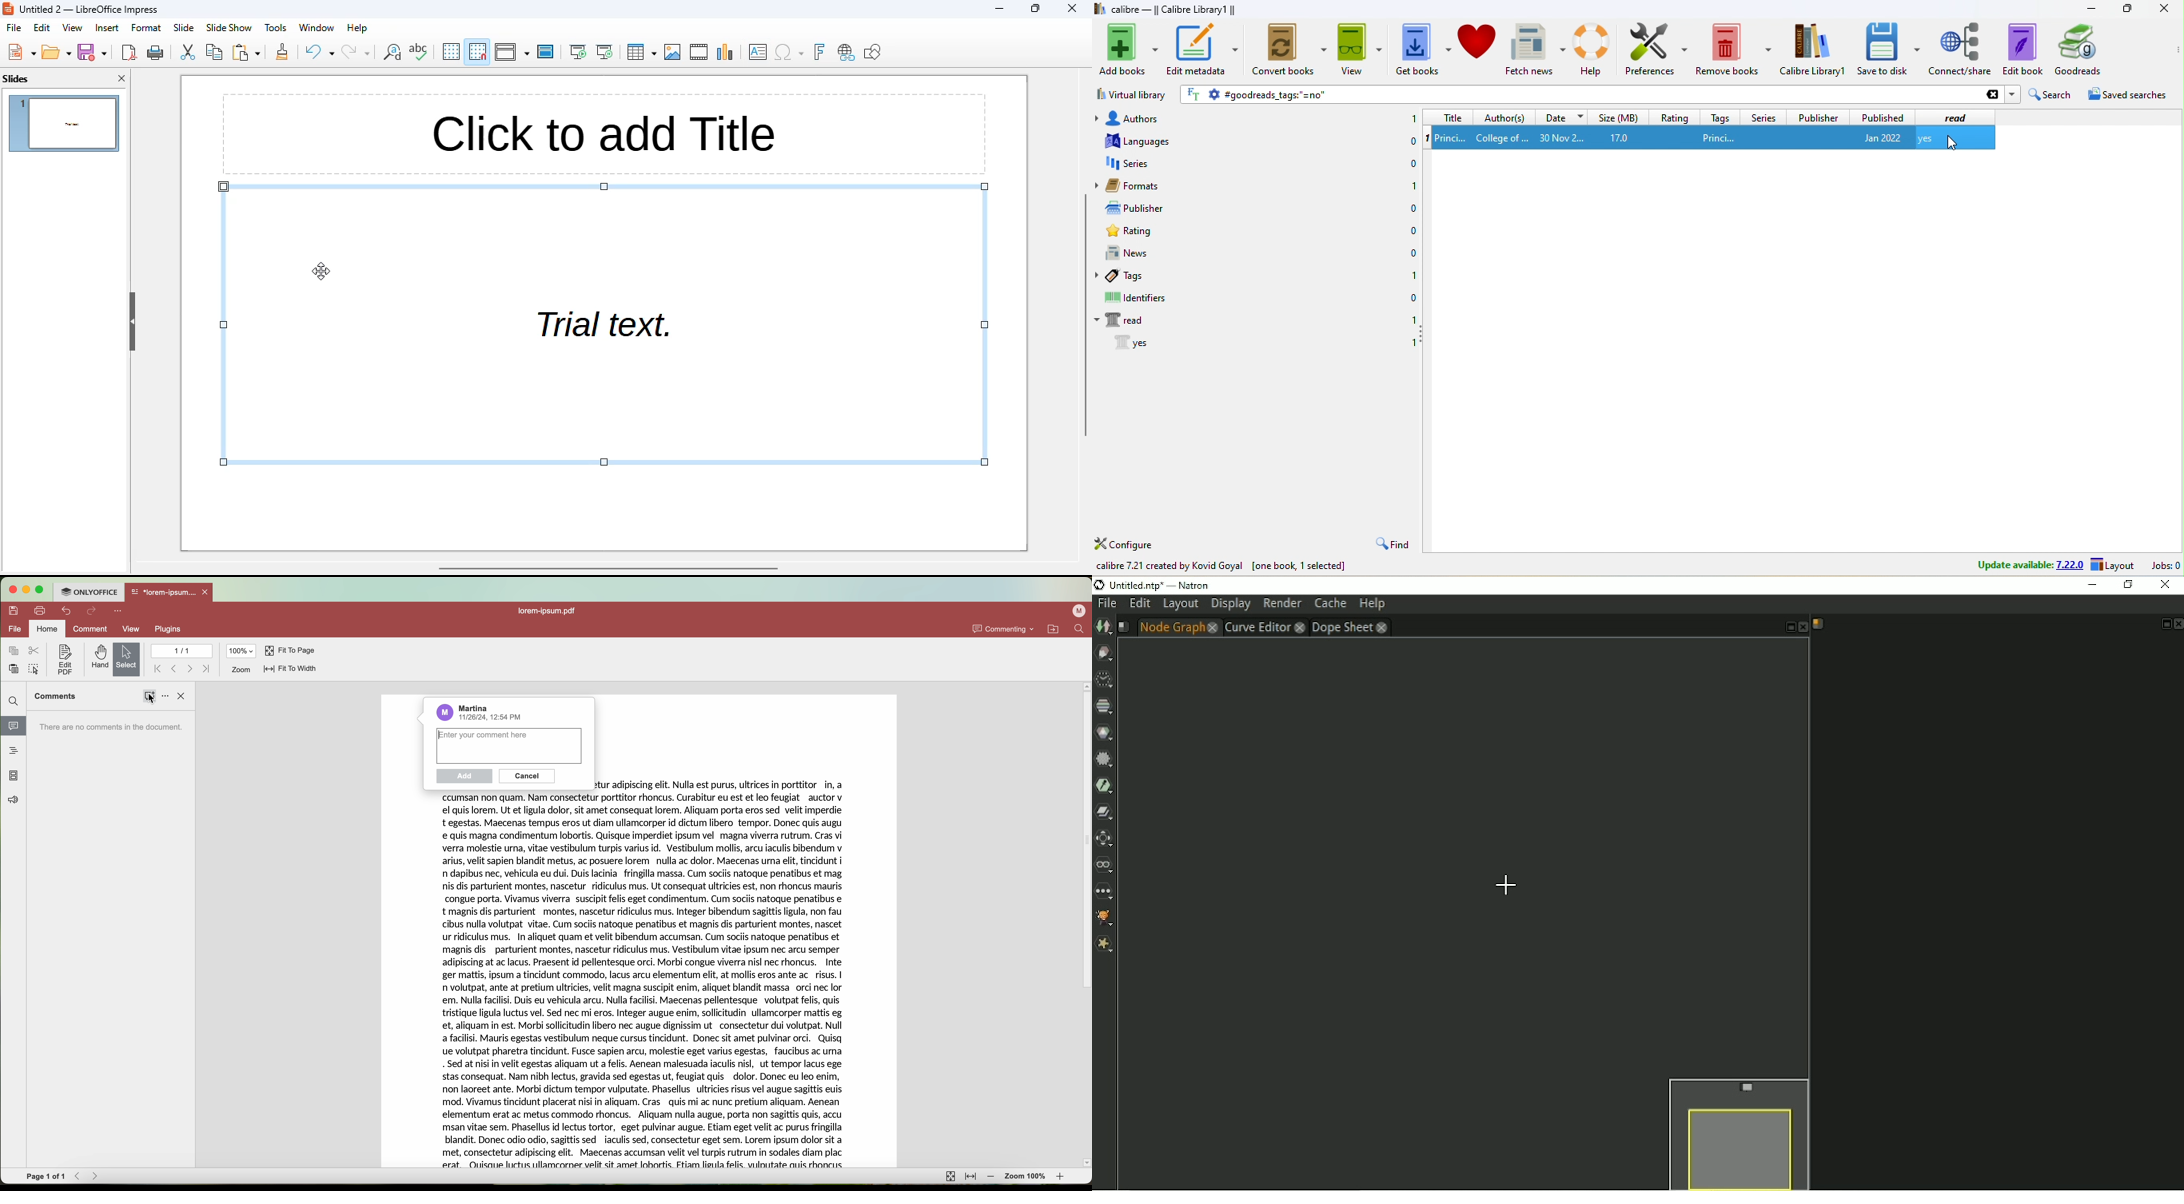 The width and height of the screenshot is (2184, 1204). Describe the element at coordinates (1720, 138) in the screenshot. I see `princi` at that location.